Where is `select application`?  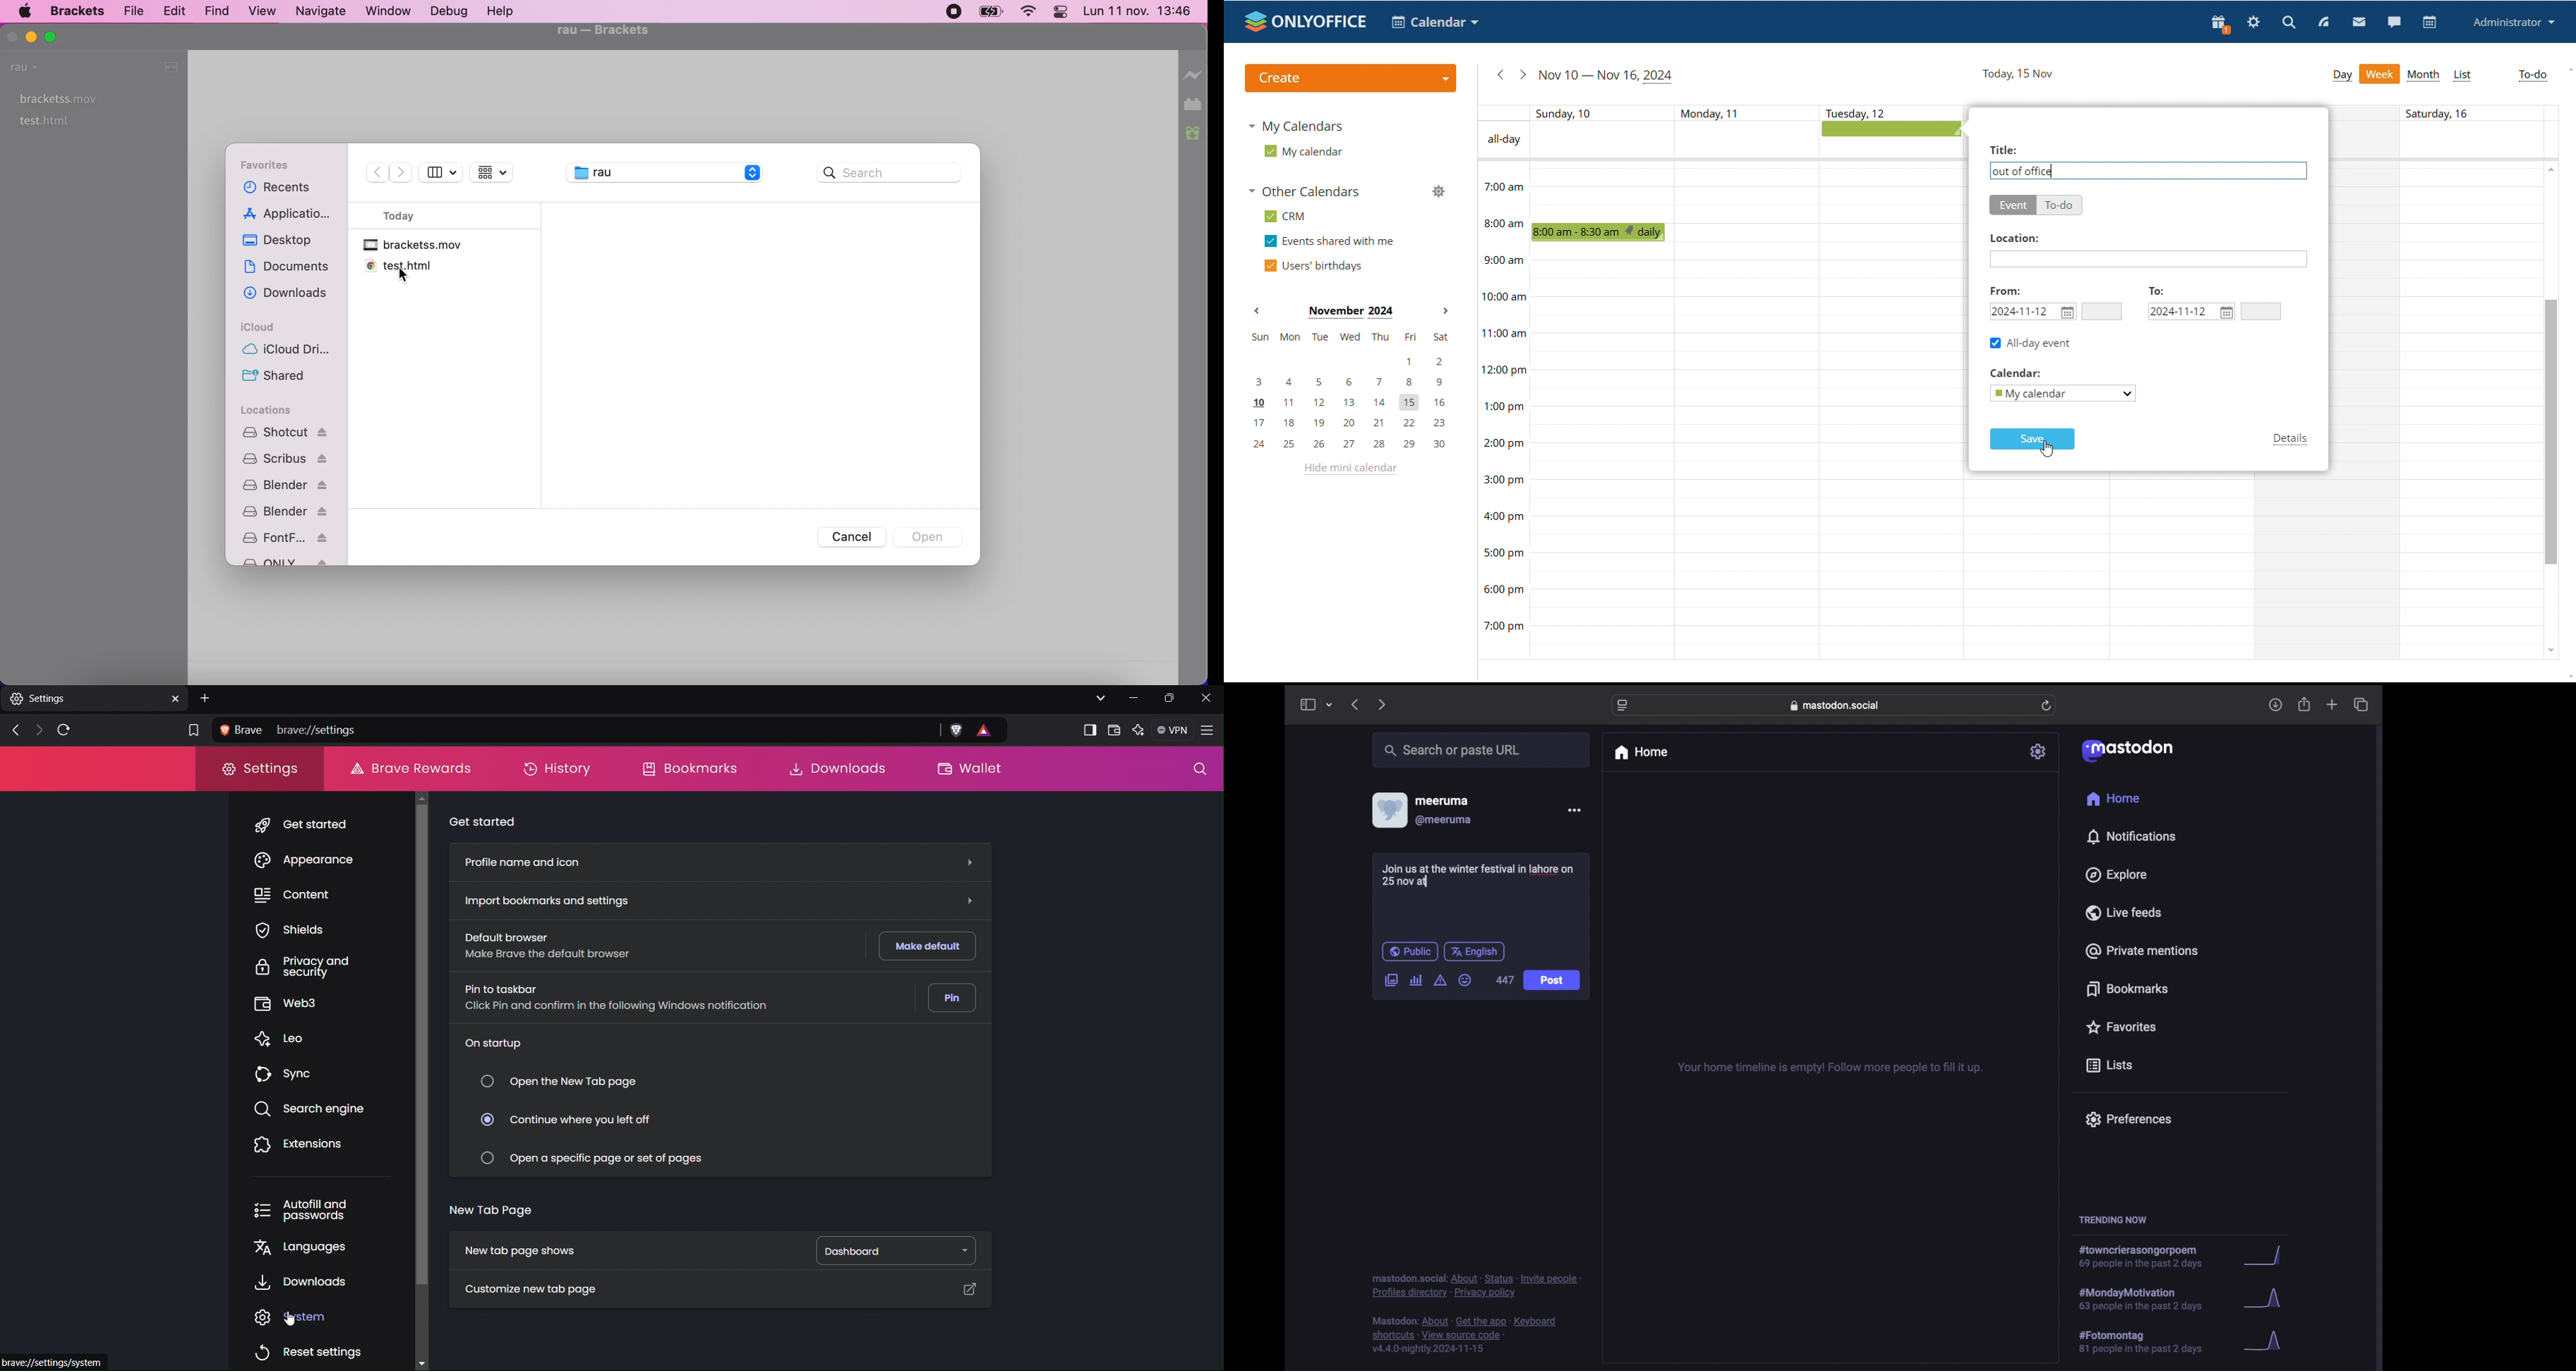
select application is located at coordinates (1437, 22).